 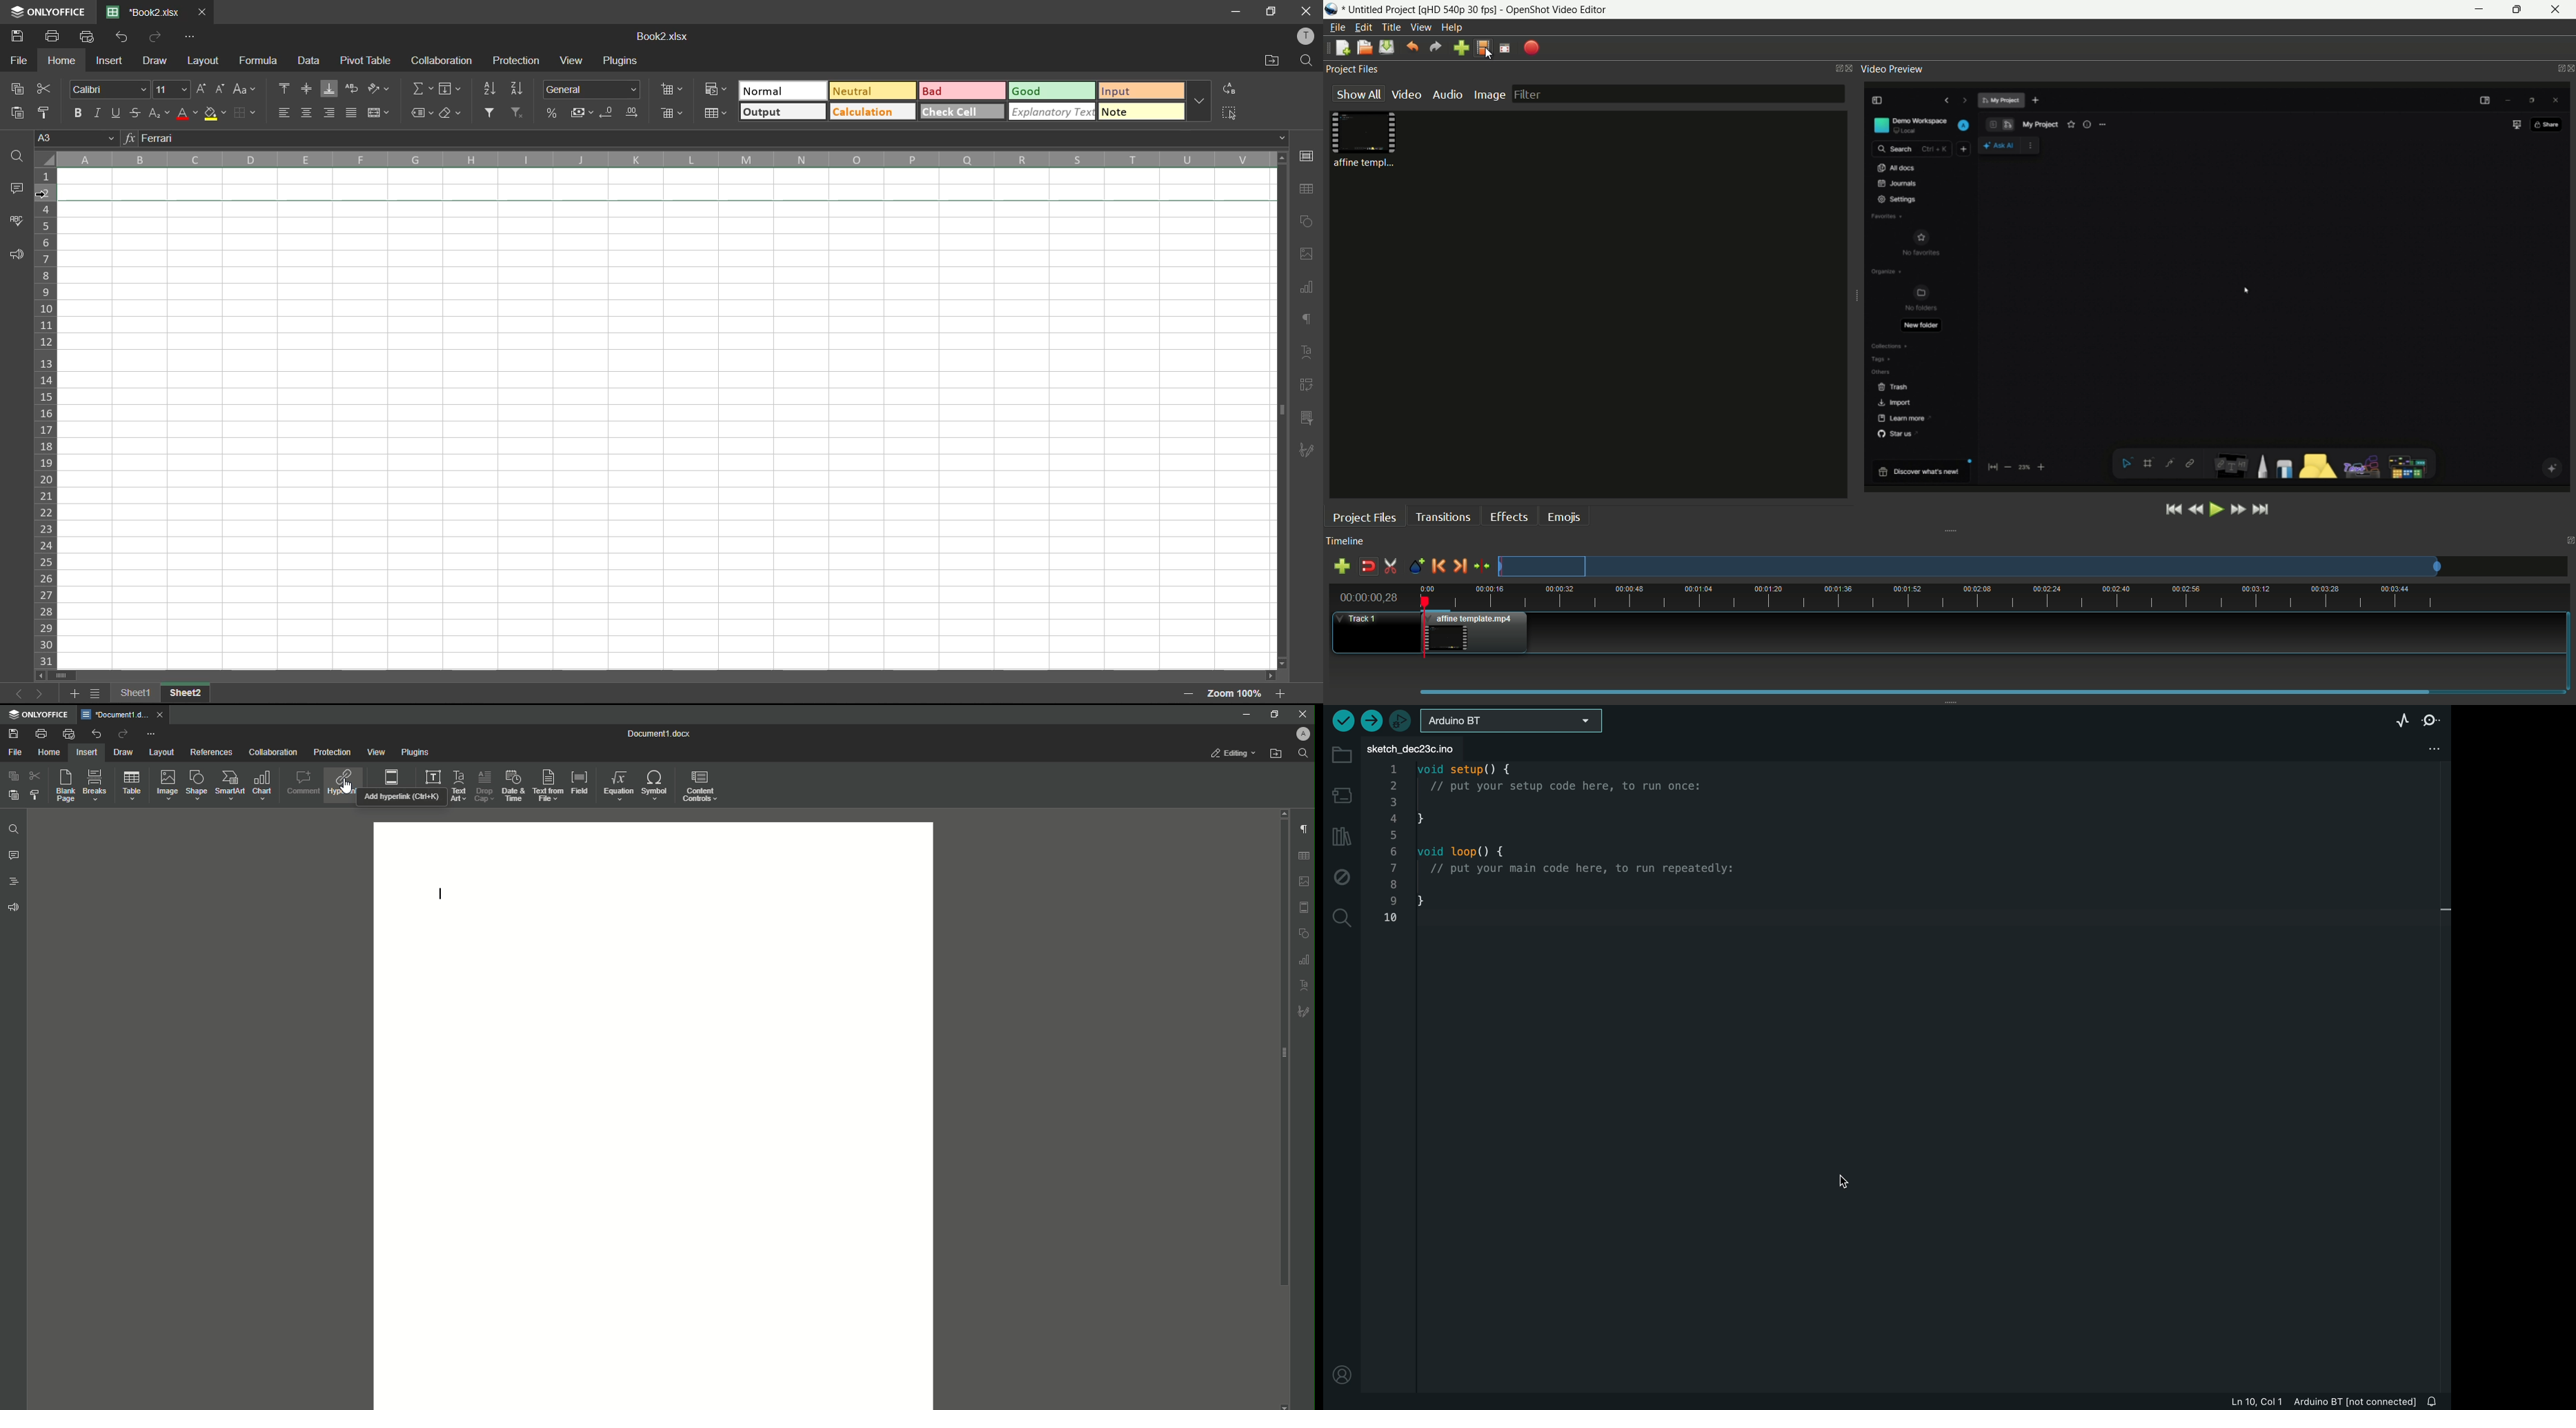 What do you see at coordinates (14, 829) in the screenshot?
I see `Find` at bounding box center [14, 829].